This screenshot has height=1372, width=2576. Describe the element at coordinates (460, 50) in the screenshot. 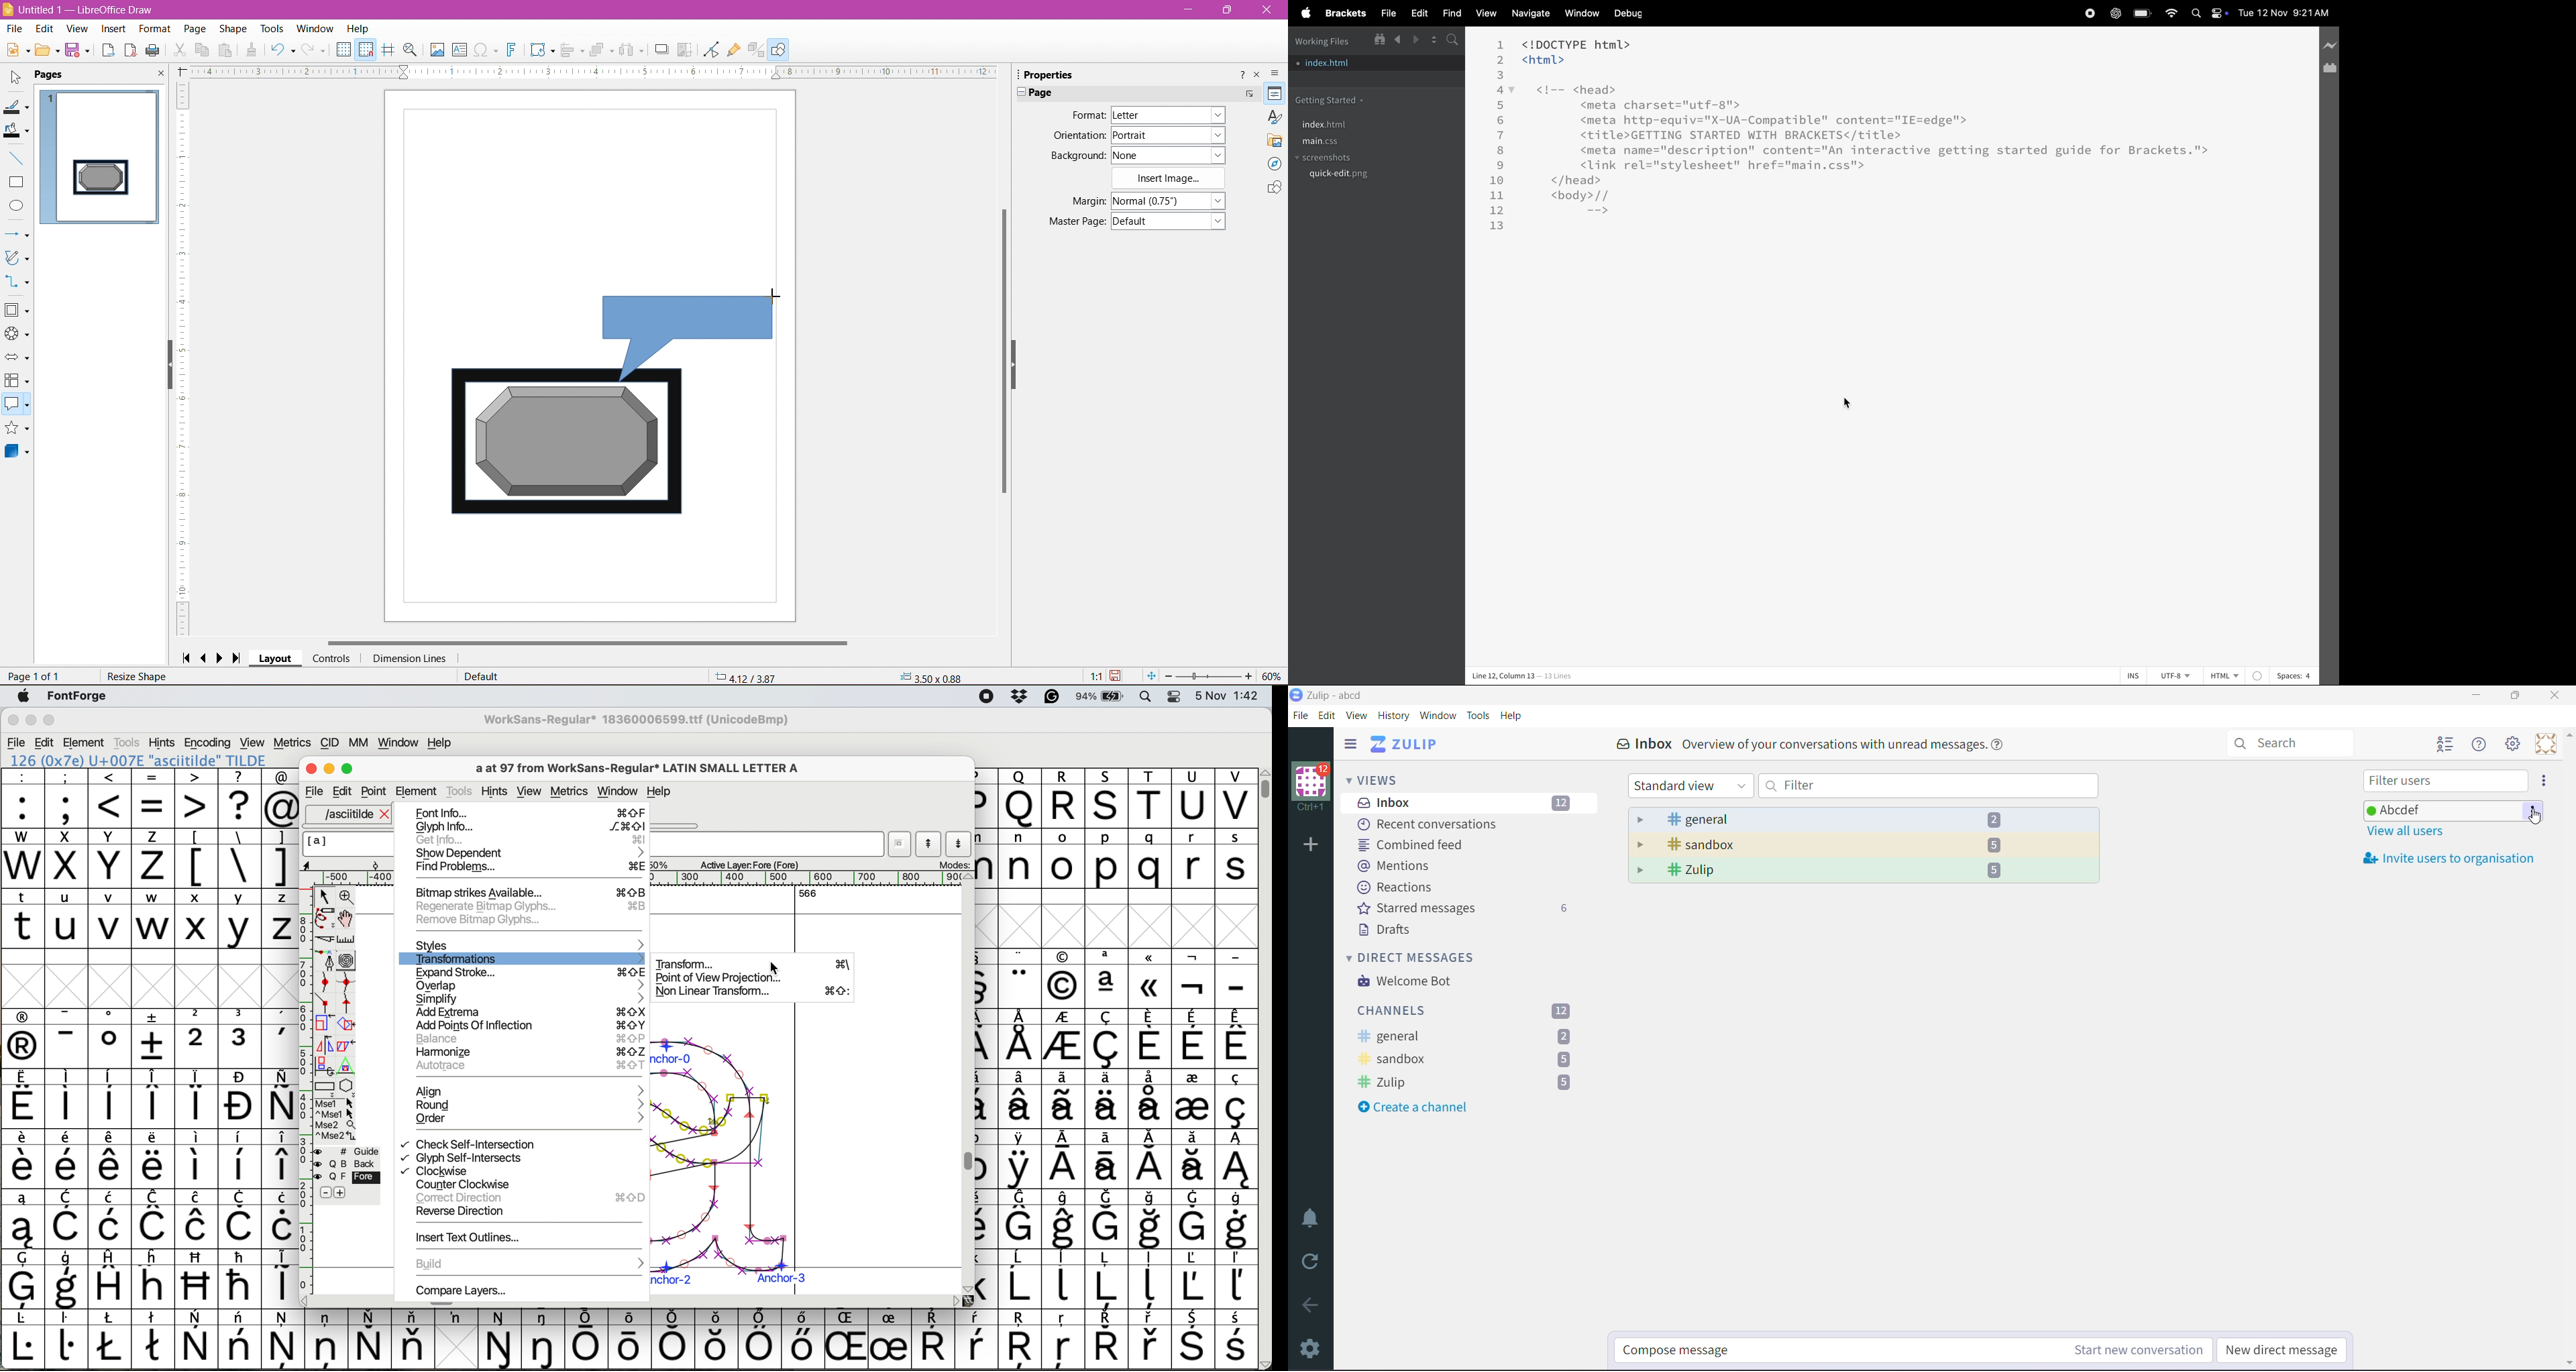

I see `Insert Textbox` at that location.